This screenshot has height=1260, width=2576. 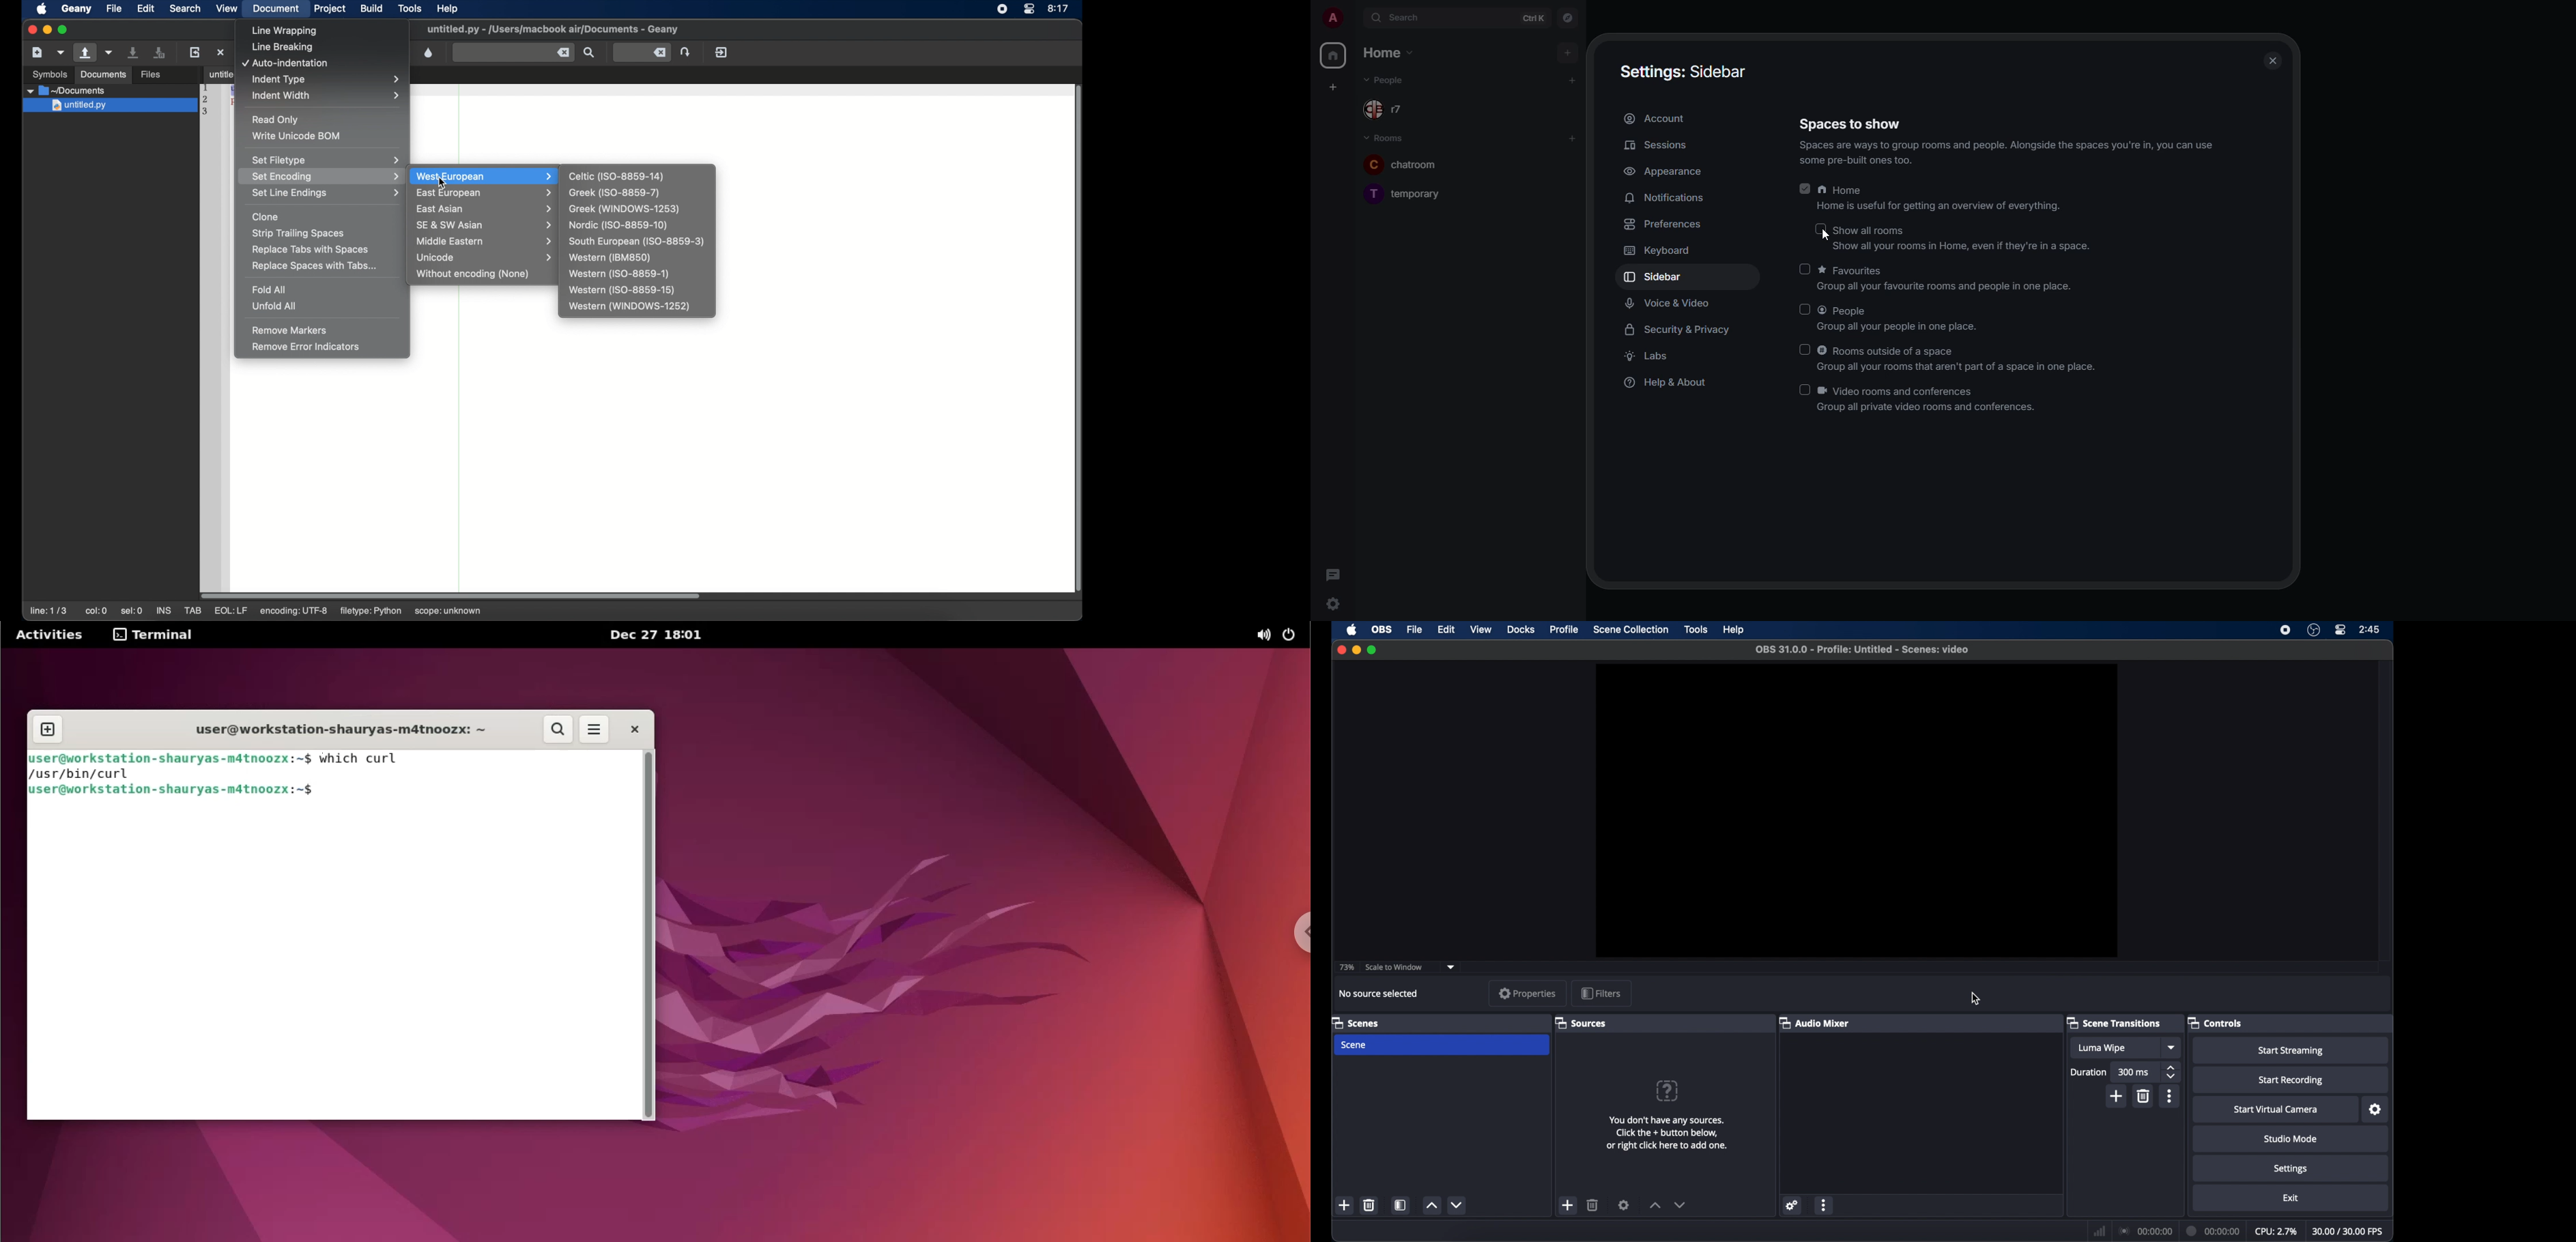 I want to click on help & about, so click(x=1671, y=384).